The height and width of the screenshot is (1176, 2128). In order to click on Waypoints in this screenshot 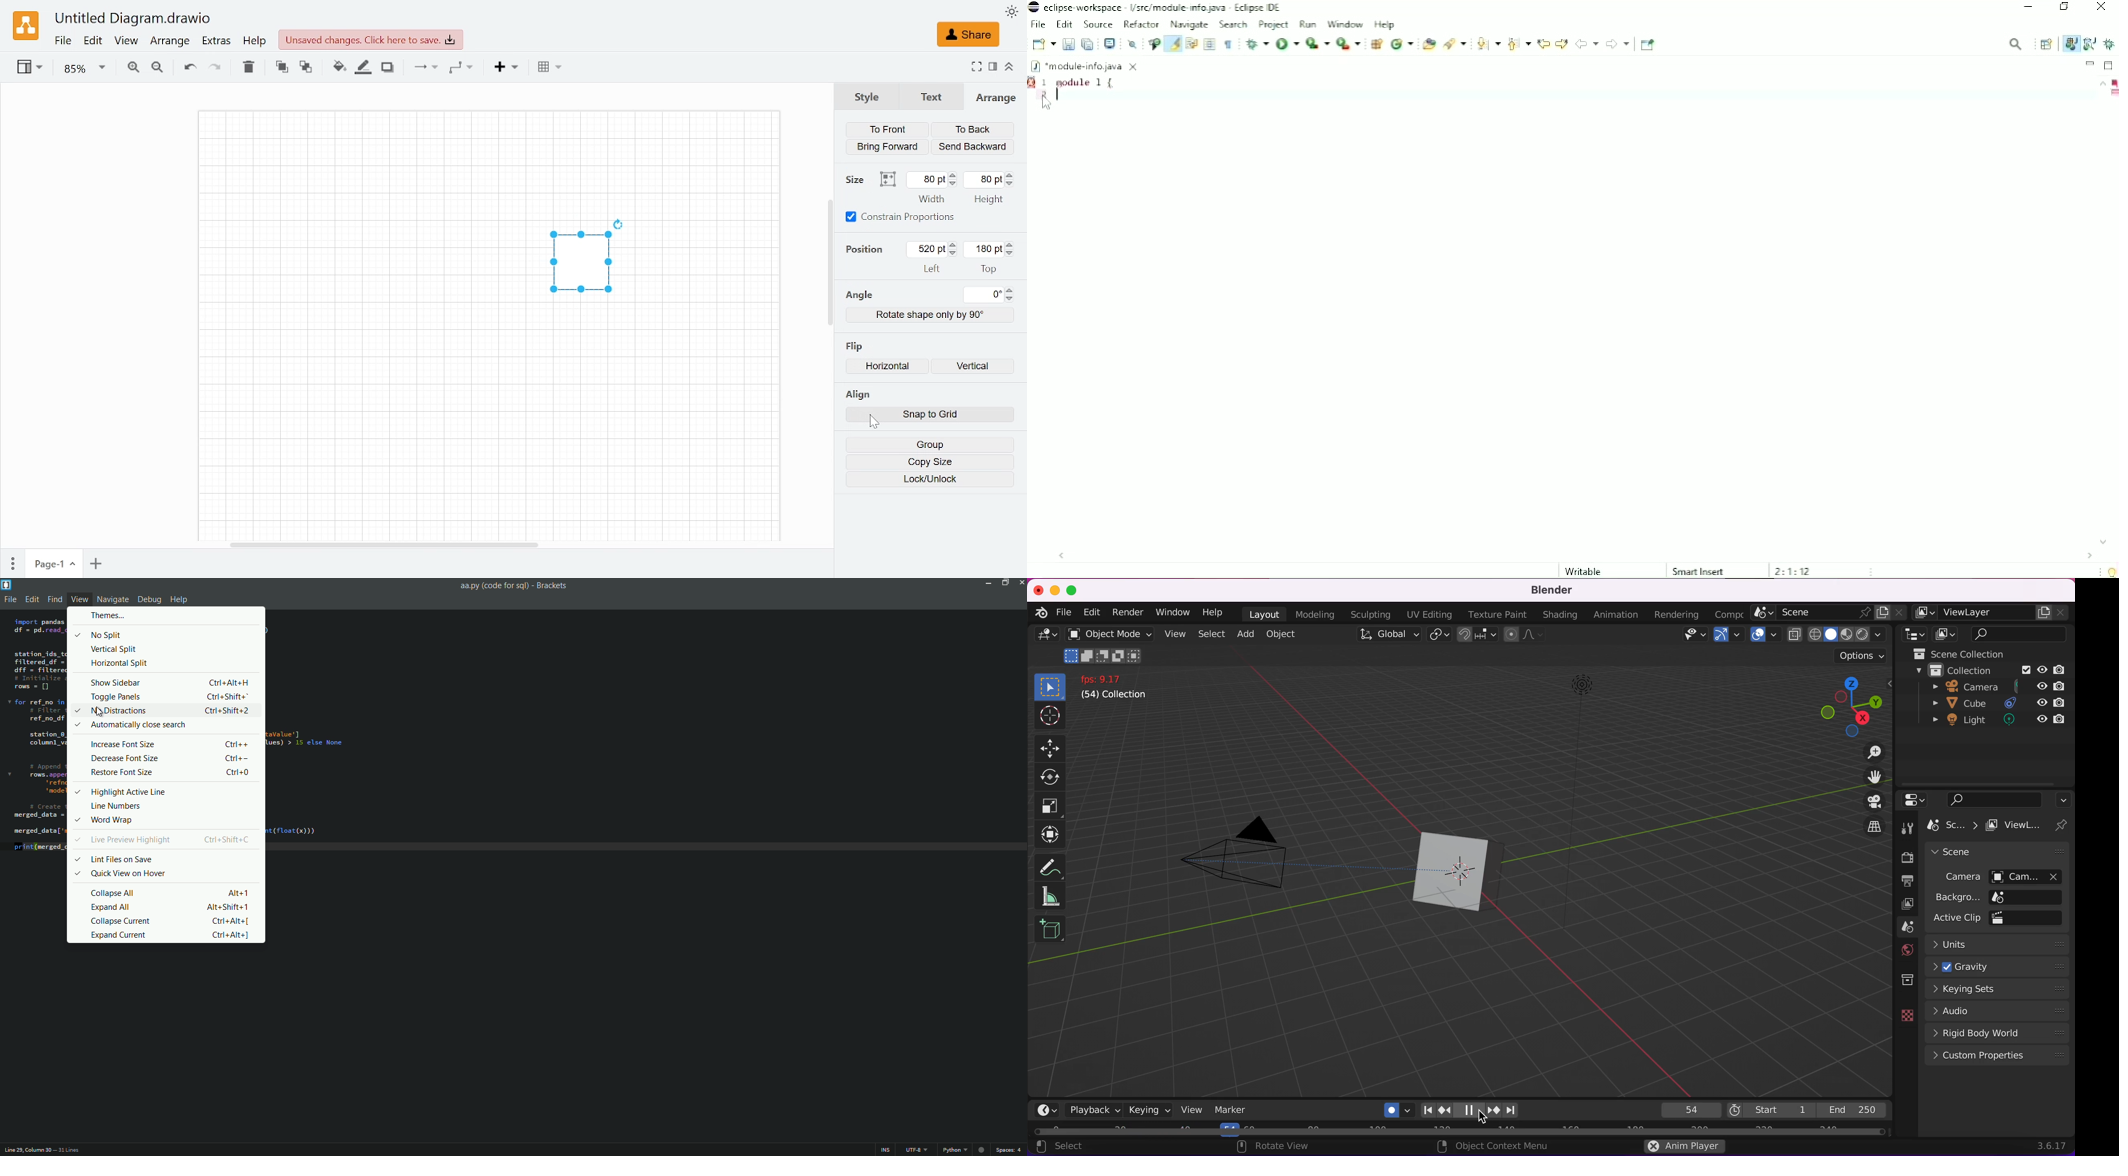, I will do `click(462, 68)`.